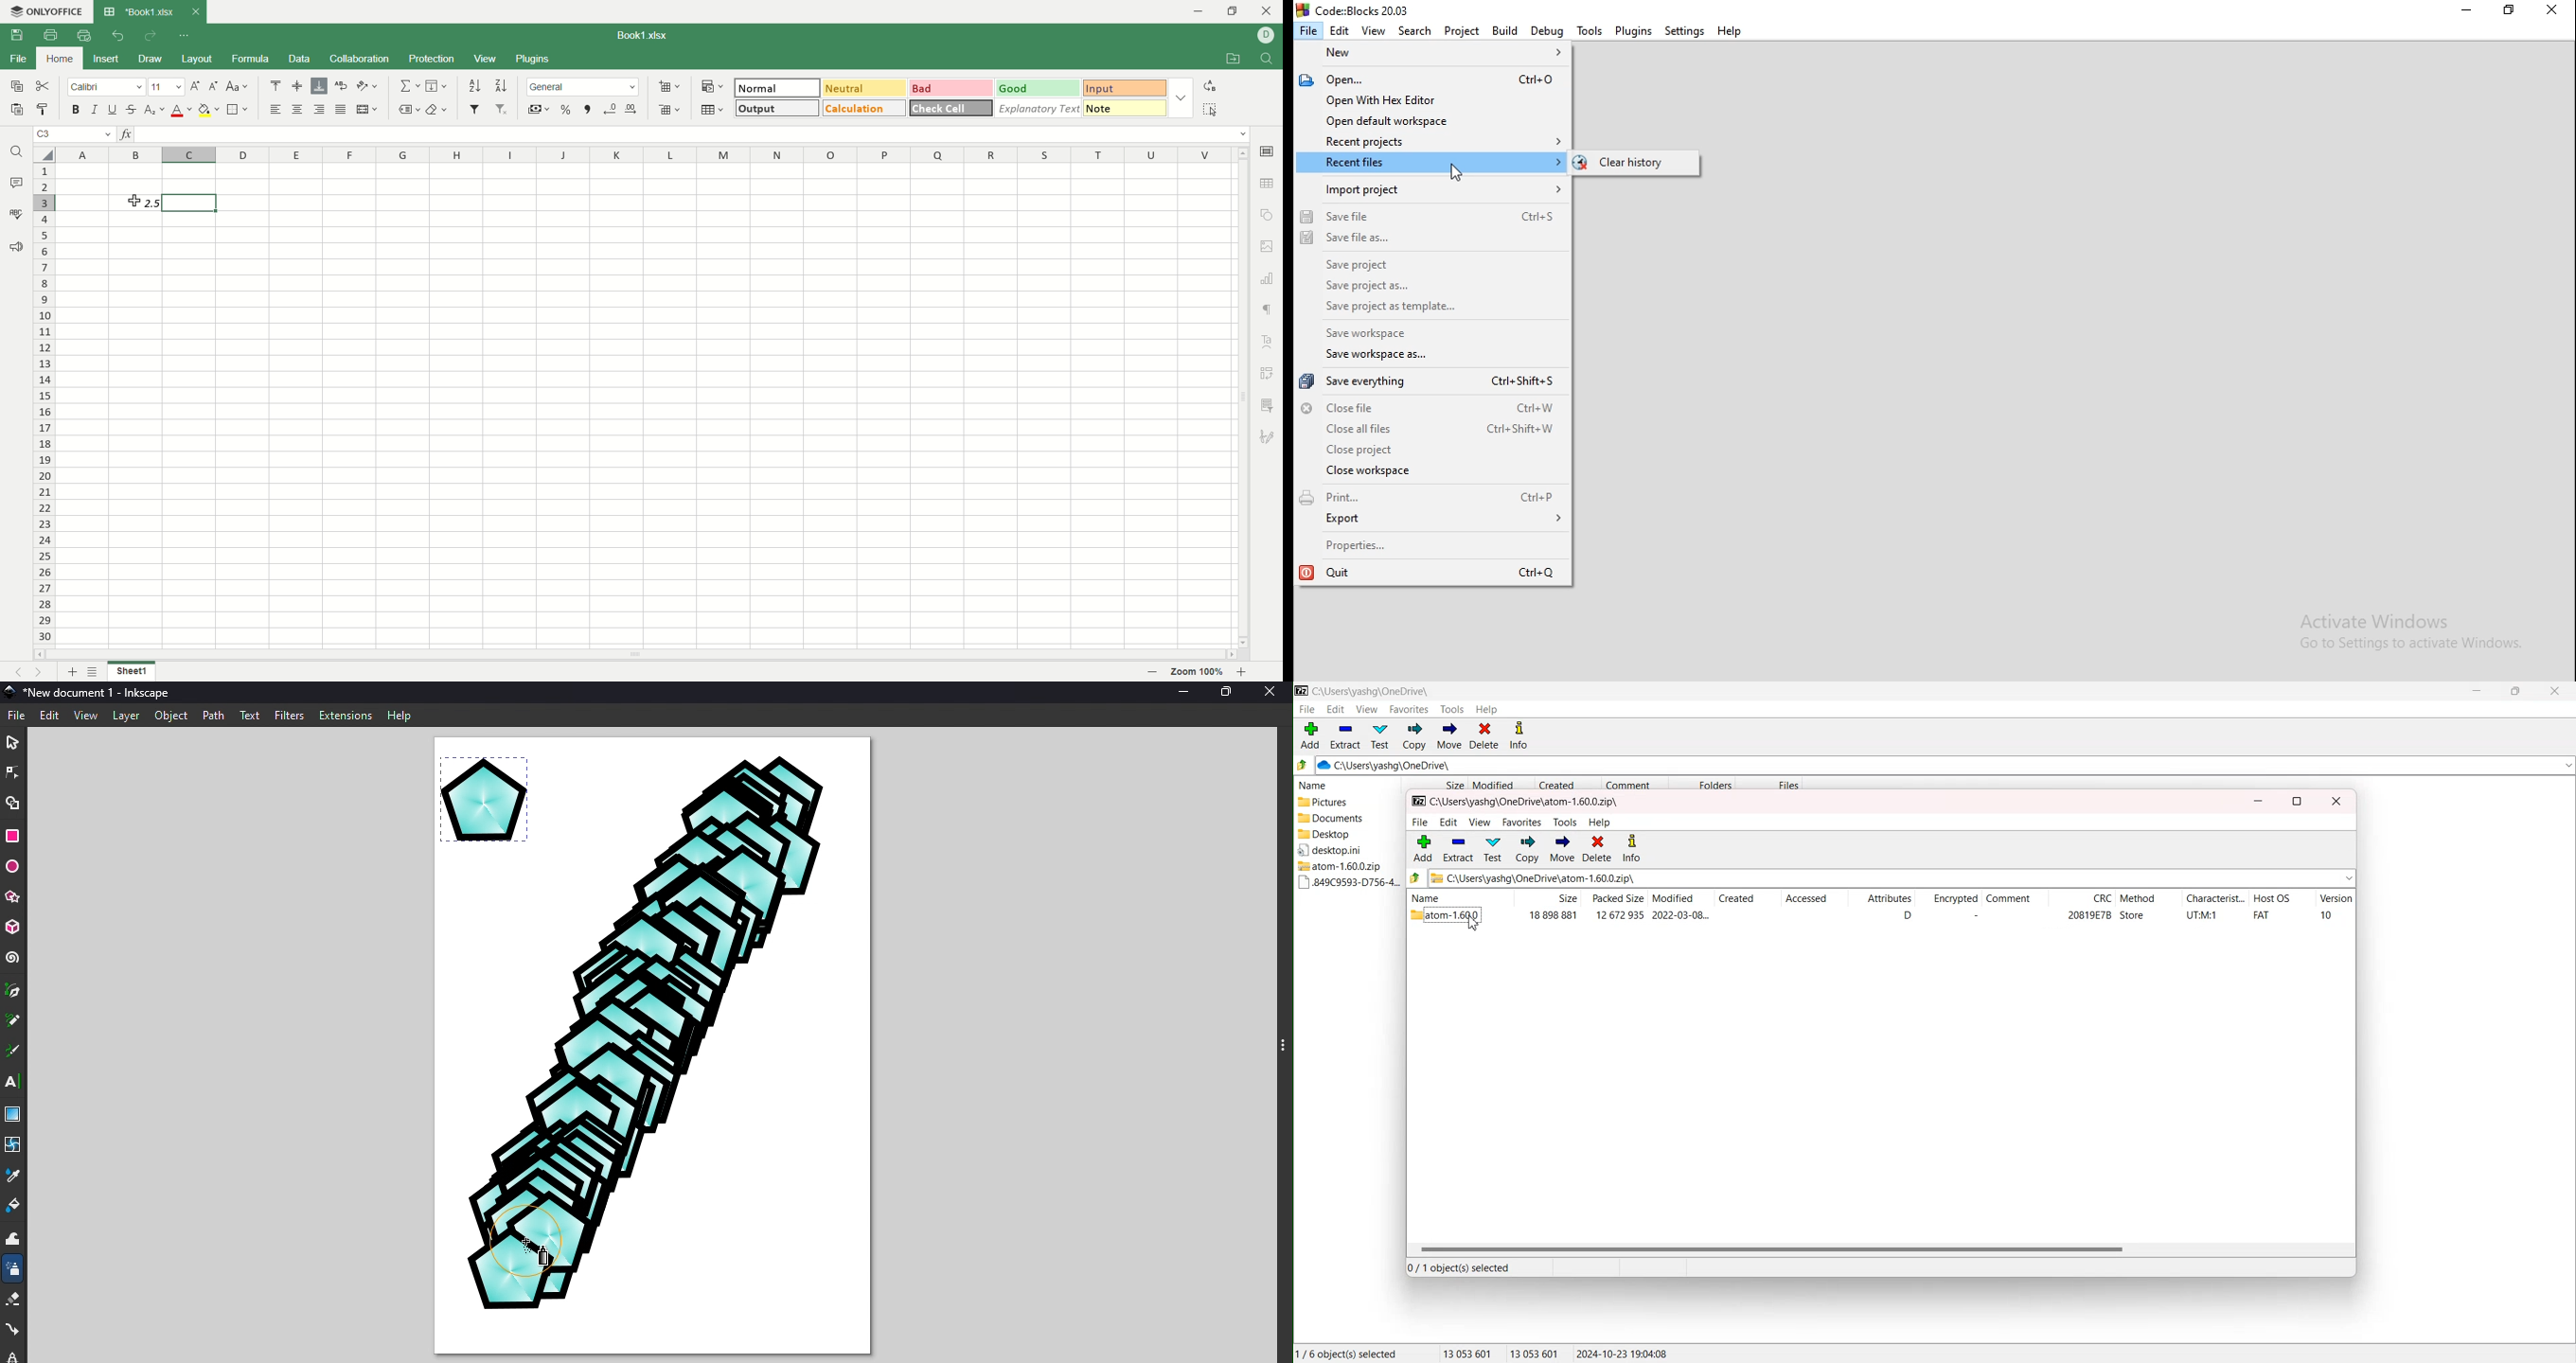 This screenshot has height=1372, width=2576. I want to click on Debug , so click(1546, 32).